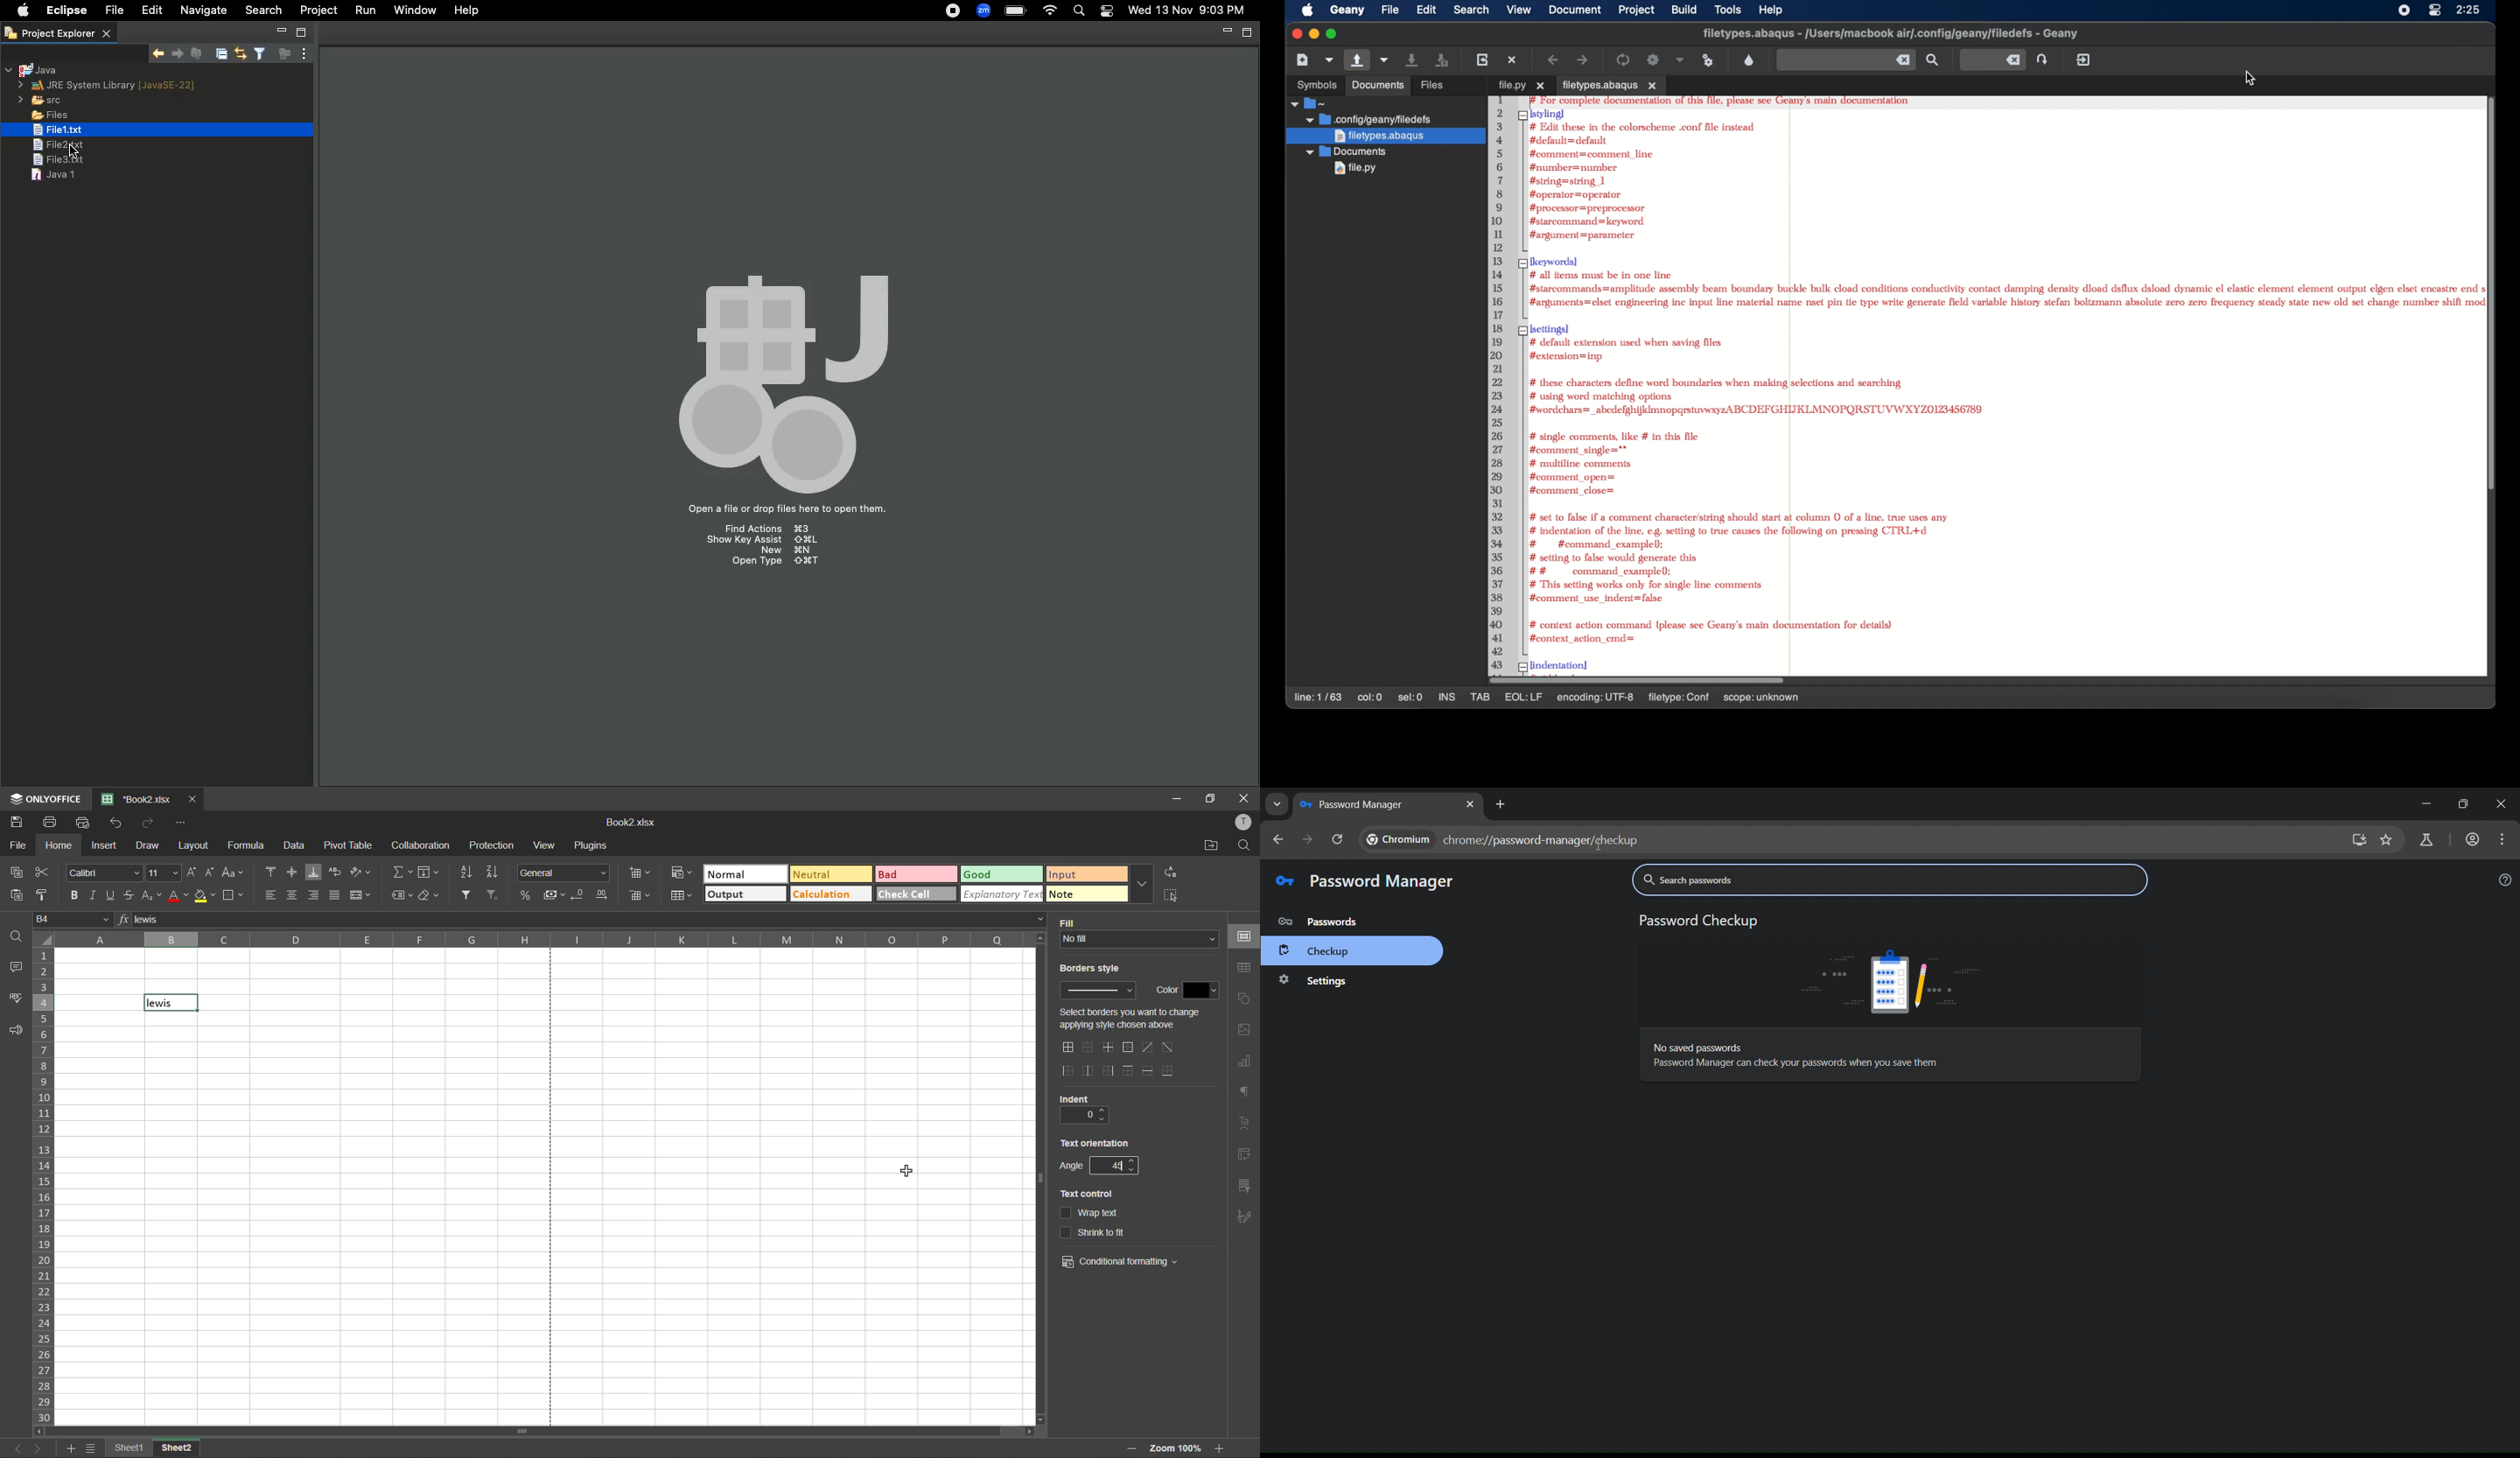 This screenshot has height=1484, width=2520. I want to click on named ranges, so click(401, 894).